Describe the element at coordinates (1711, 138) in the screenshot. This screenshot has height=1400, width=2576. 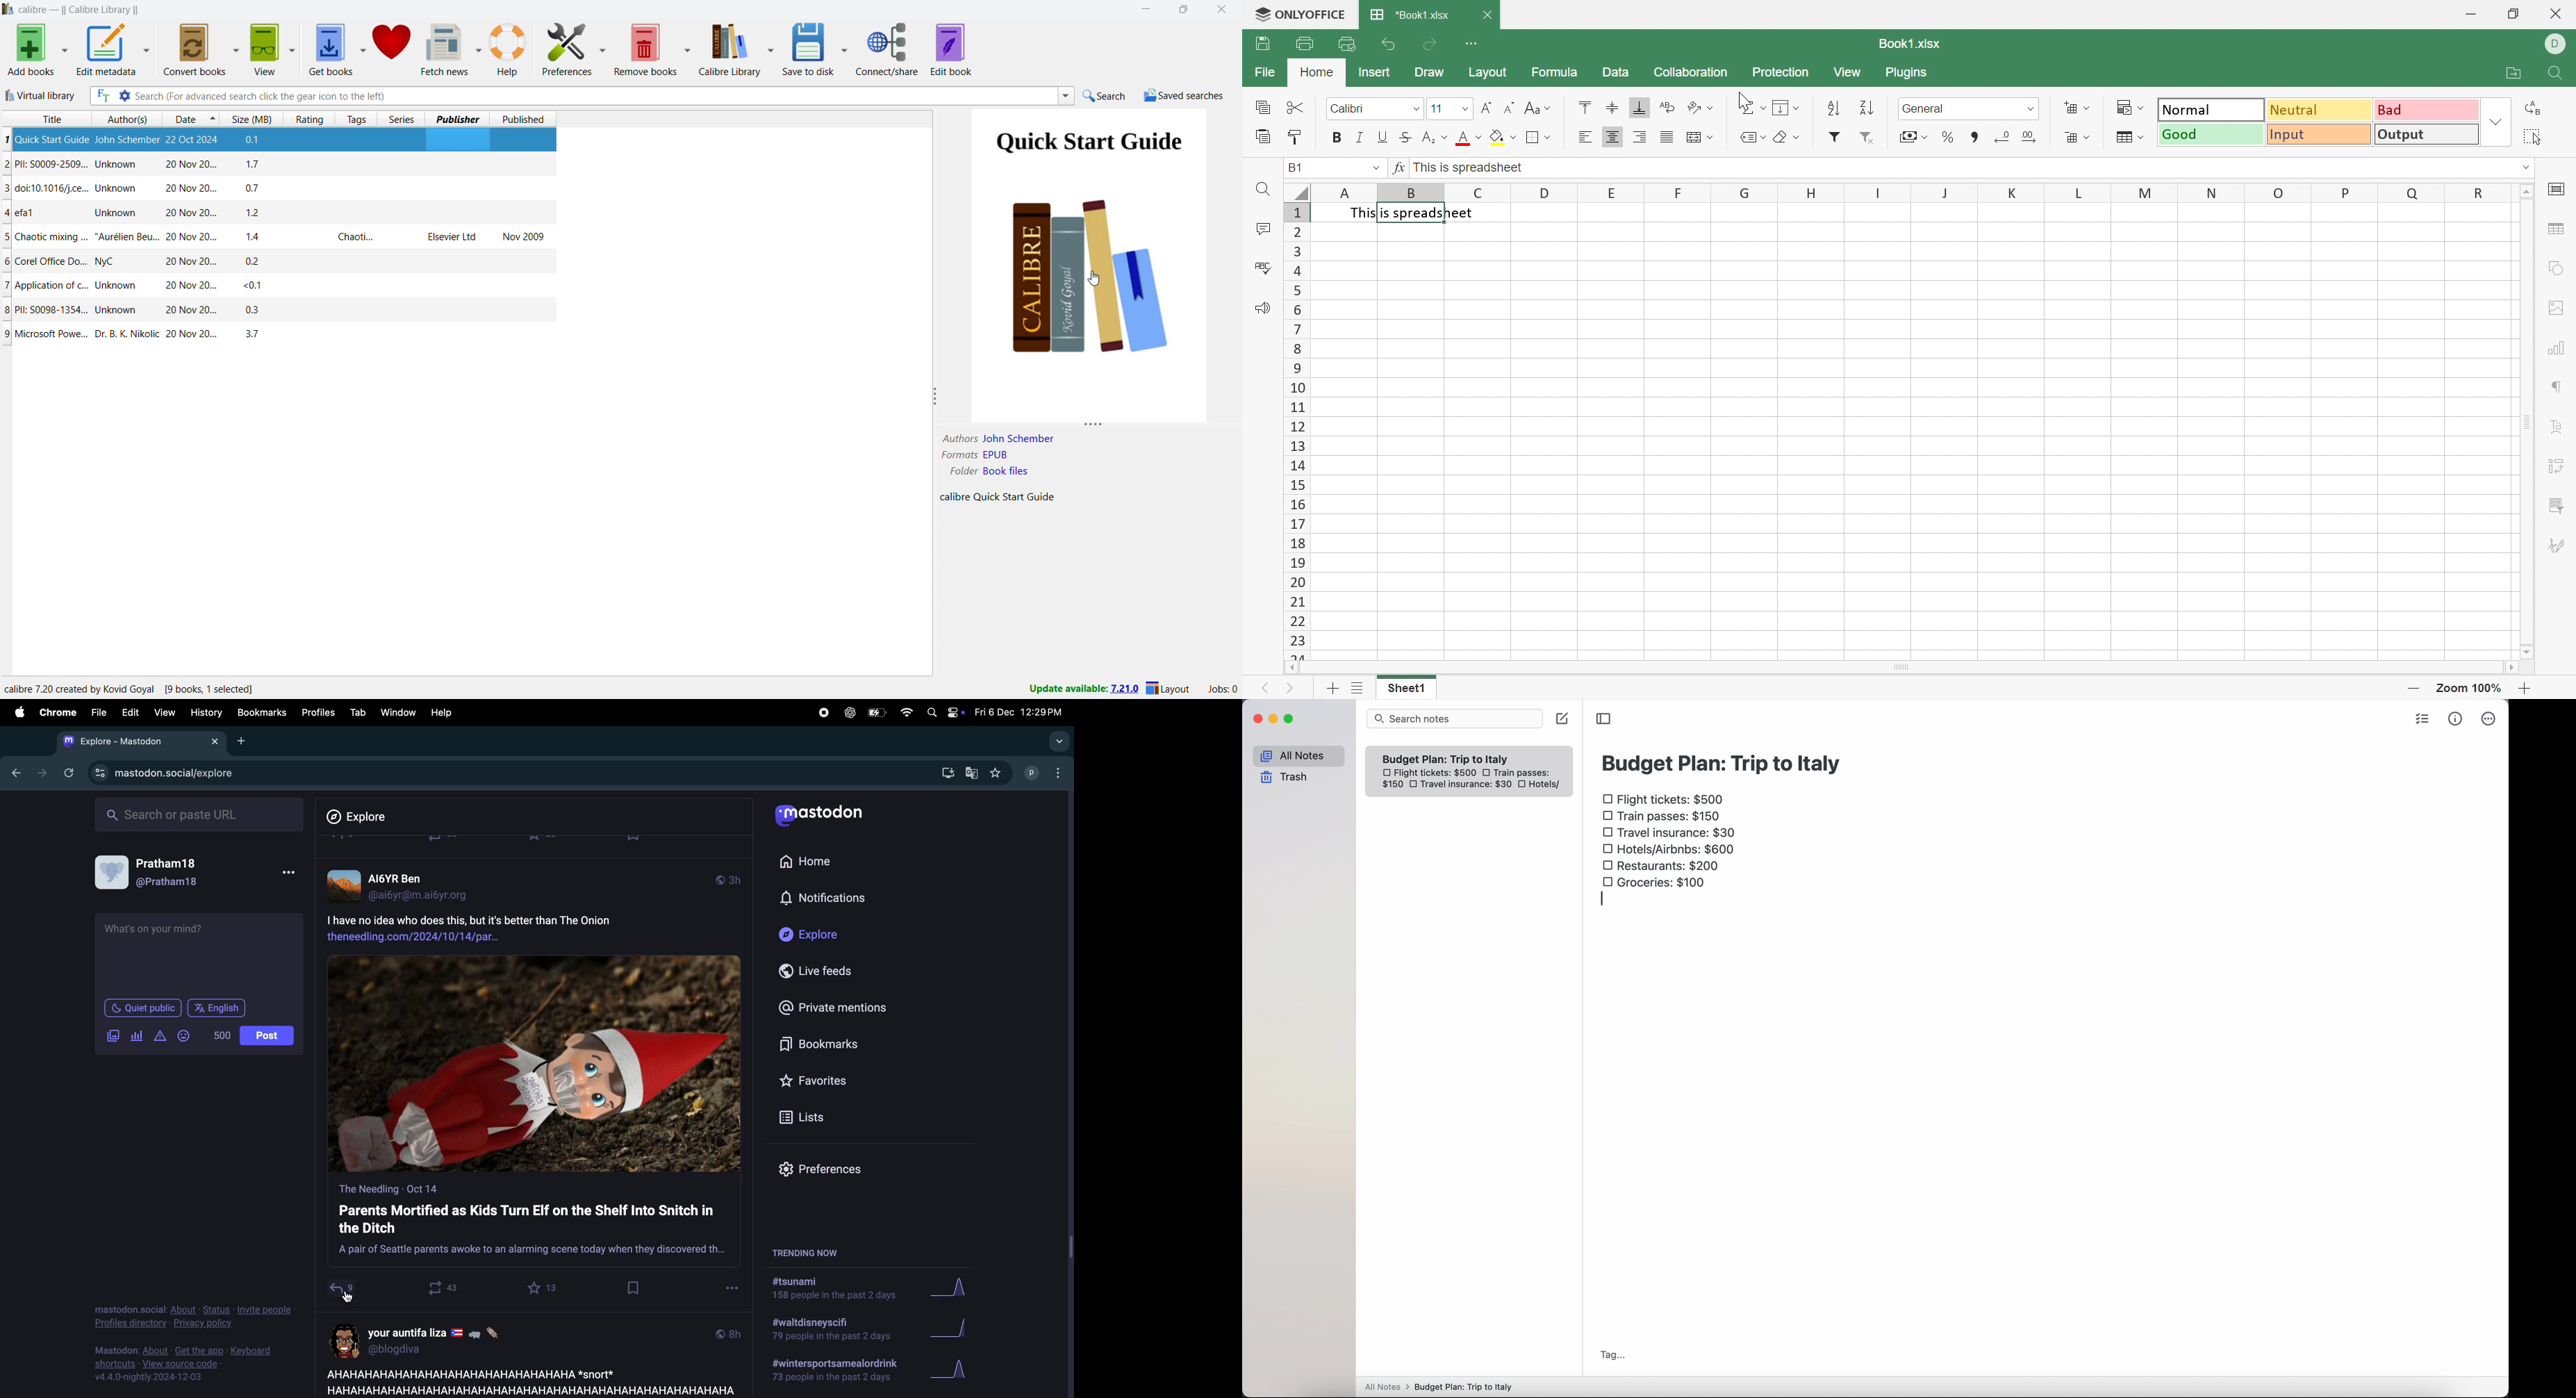
I see `Drop Down` at that location.